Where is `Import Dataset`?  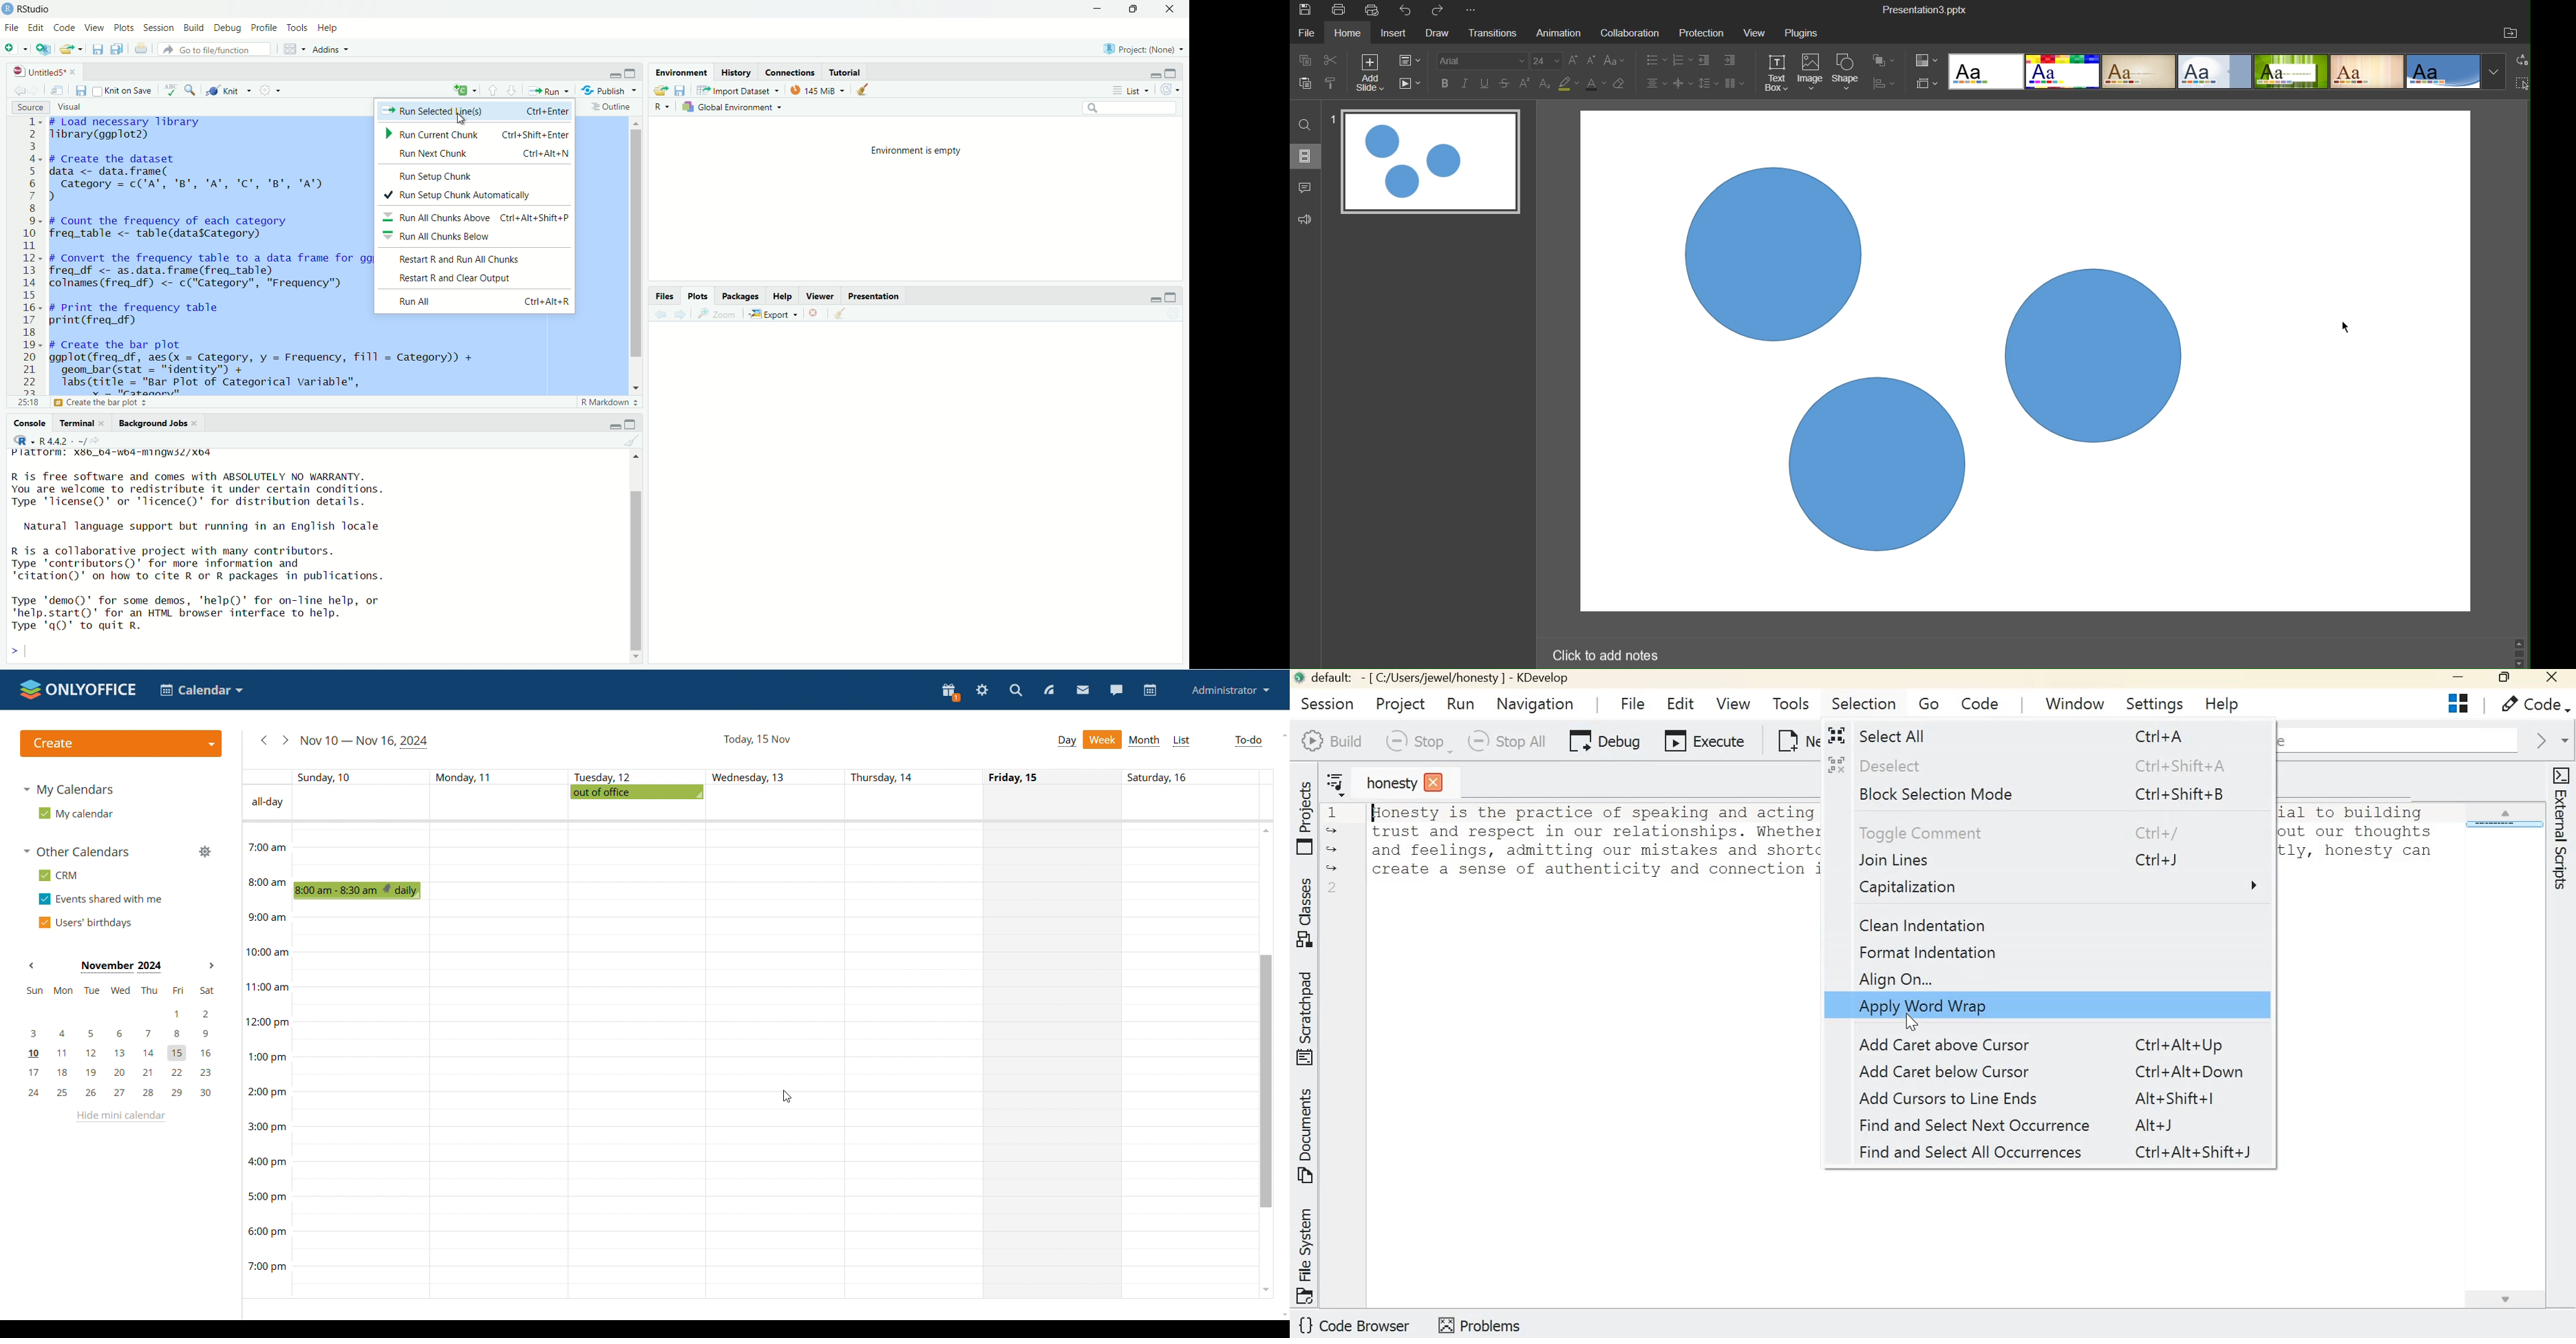
Import Dataset is located at coordinates (735, 91).